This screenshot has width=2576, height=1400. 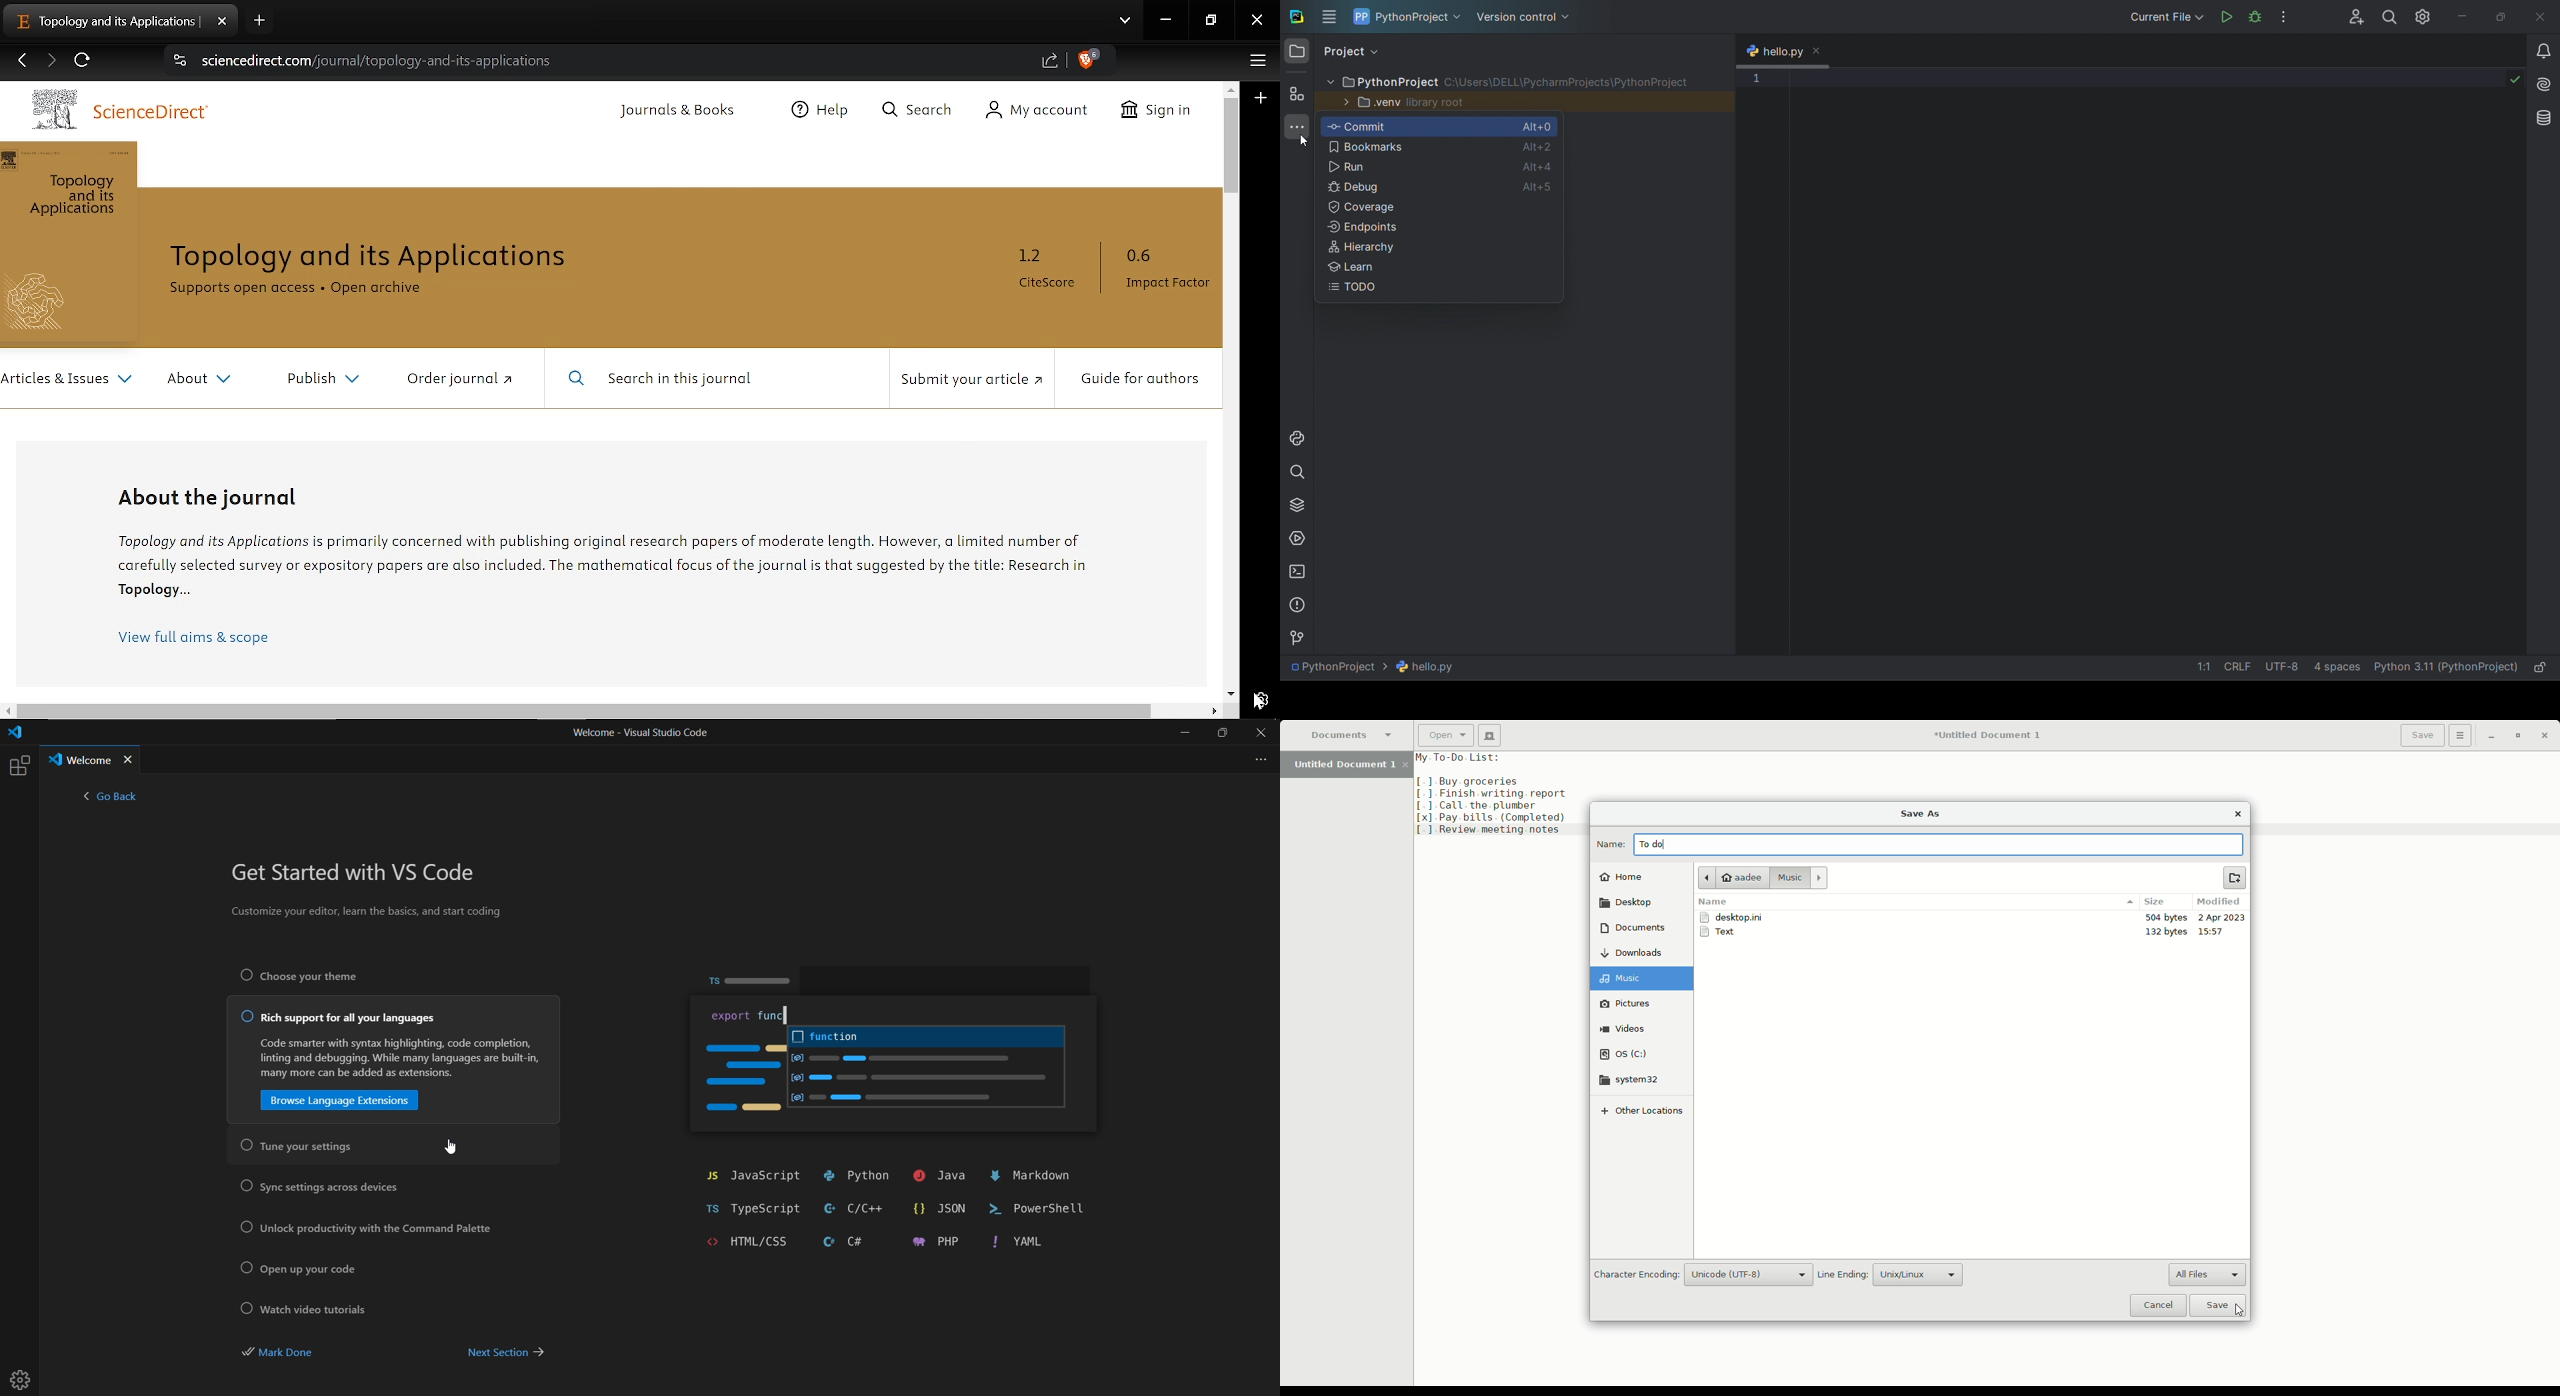 What do you see at coordinates (1297, 605) in the screenshot?
I see `problems` at bounding box center [1297, 605].